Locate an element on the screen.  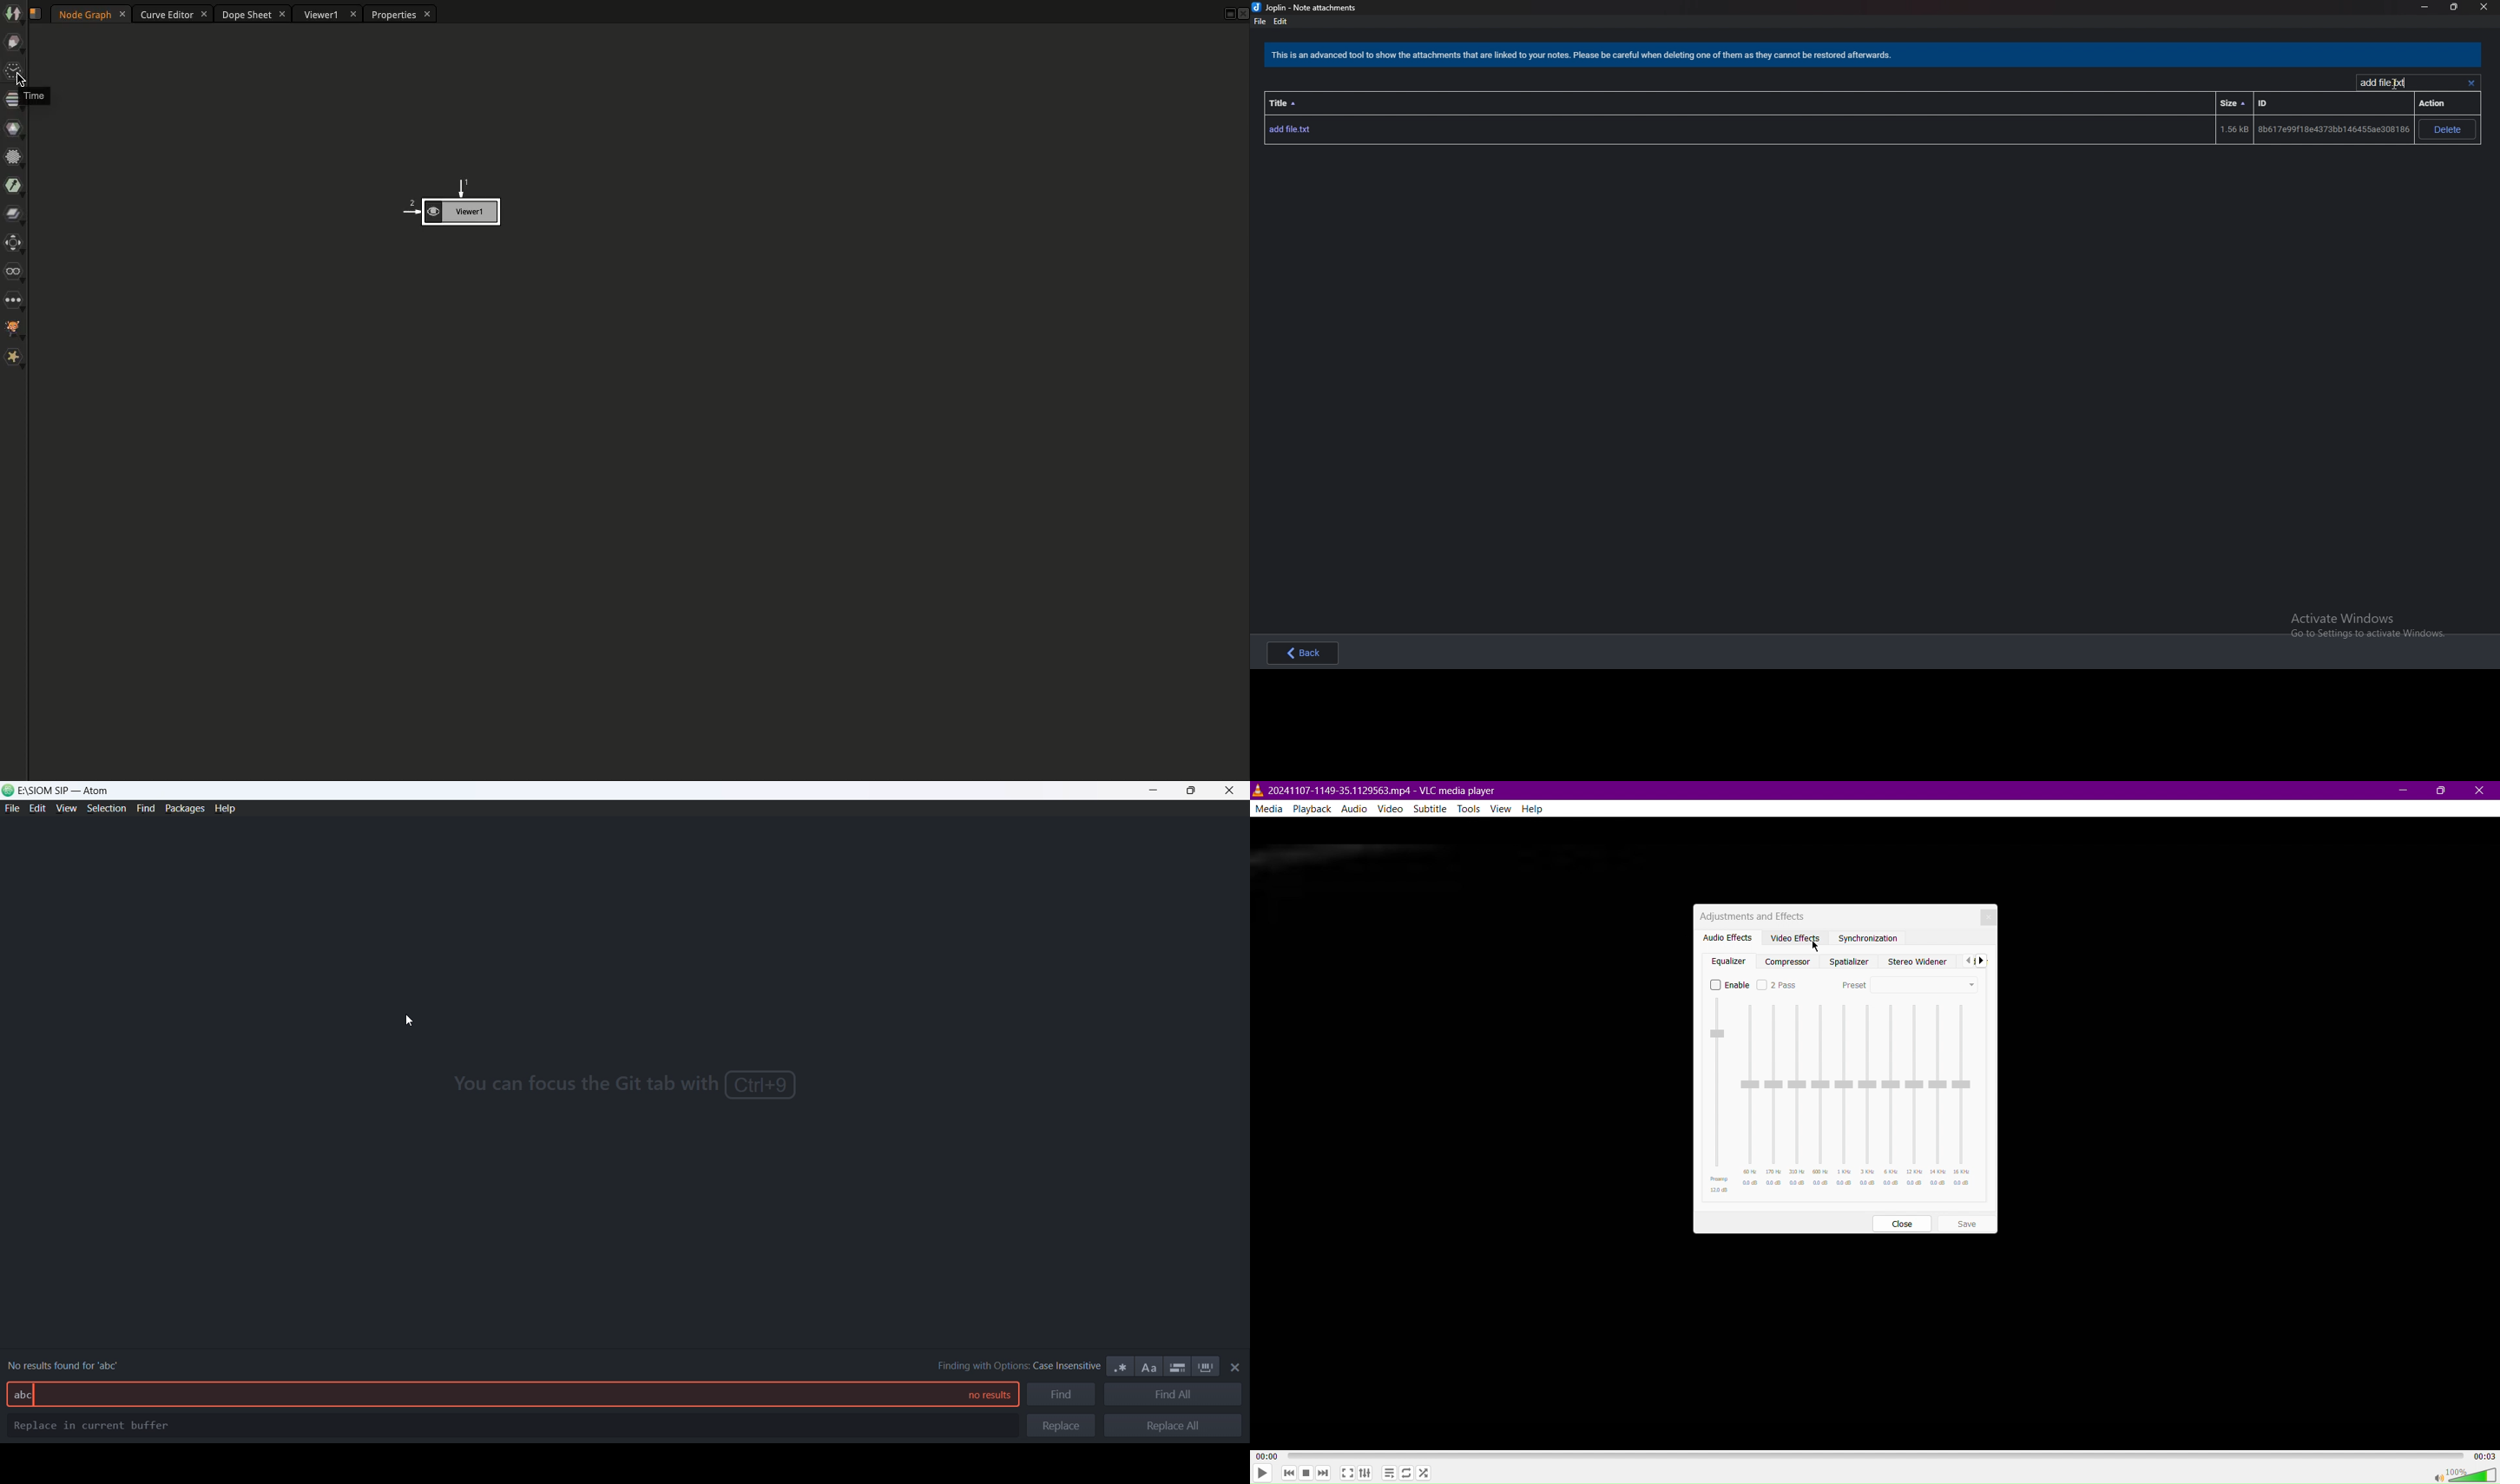
Video is located at coordinates (1393, 808).